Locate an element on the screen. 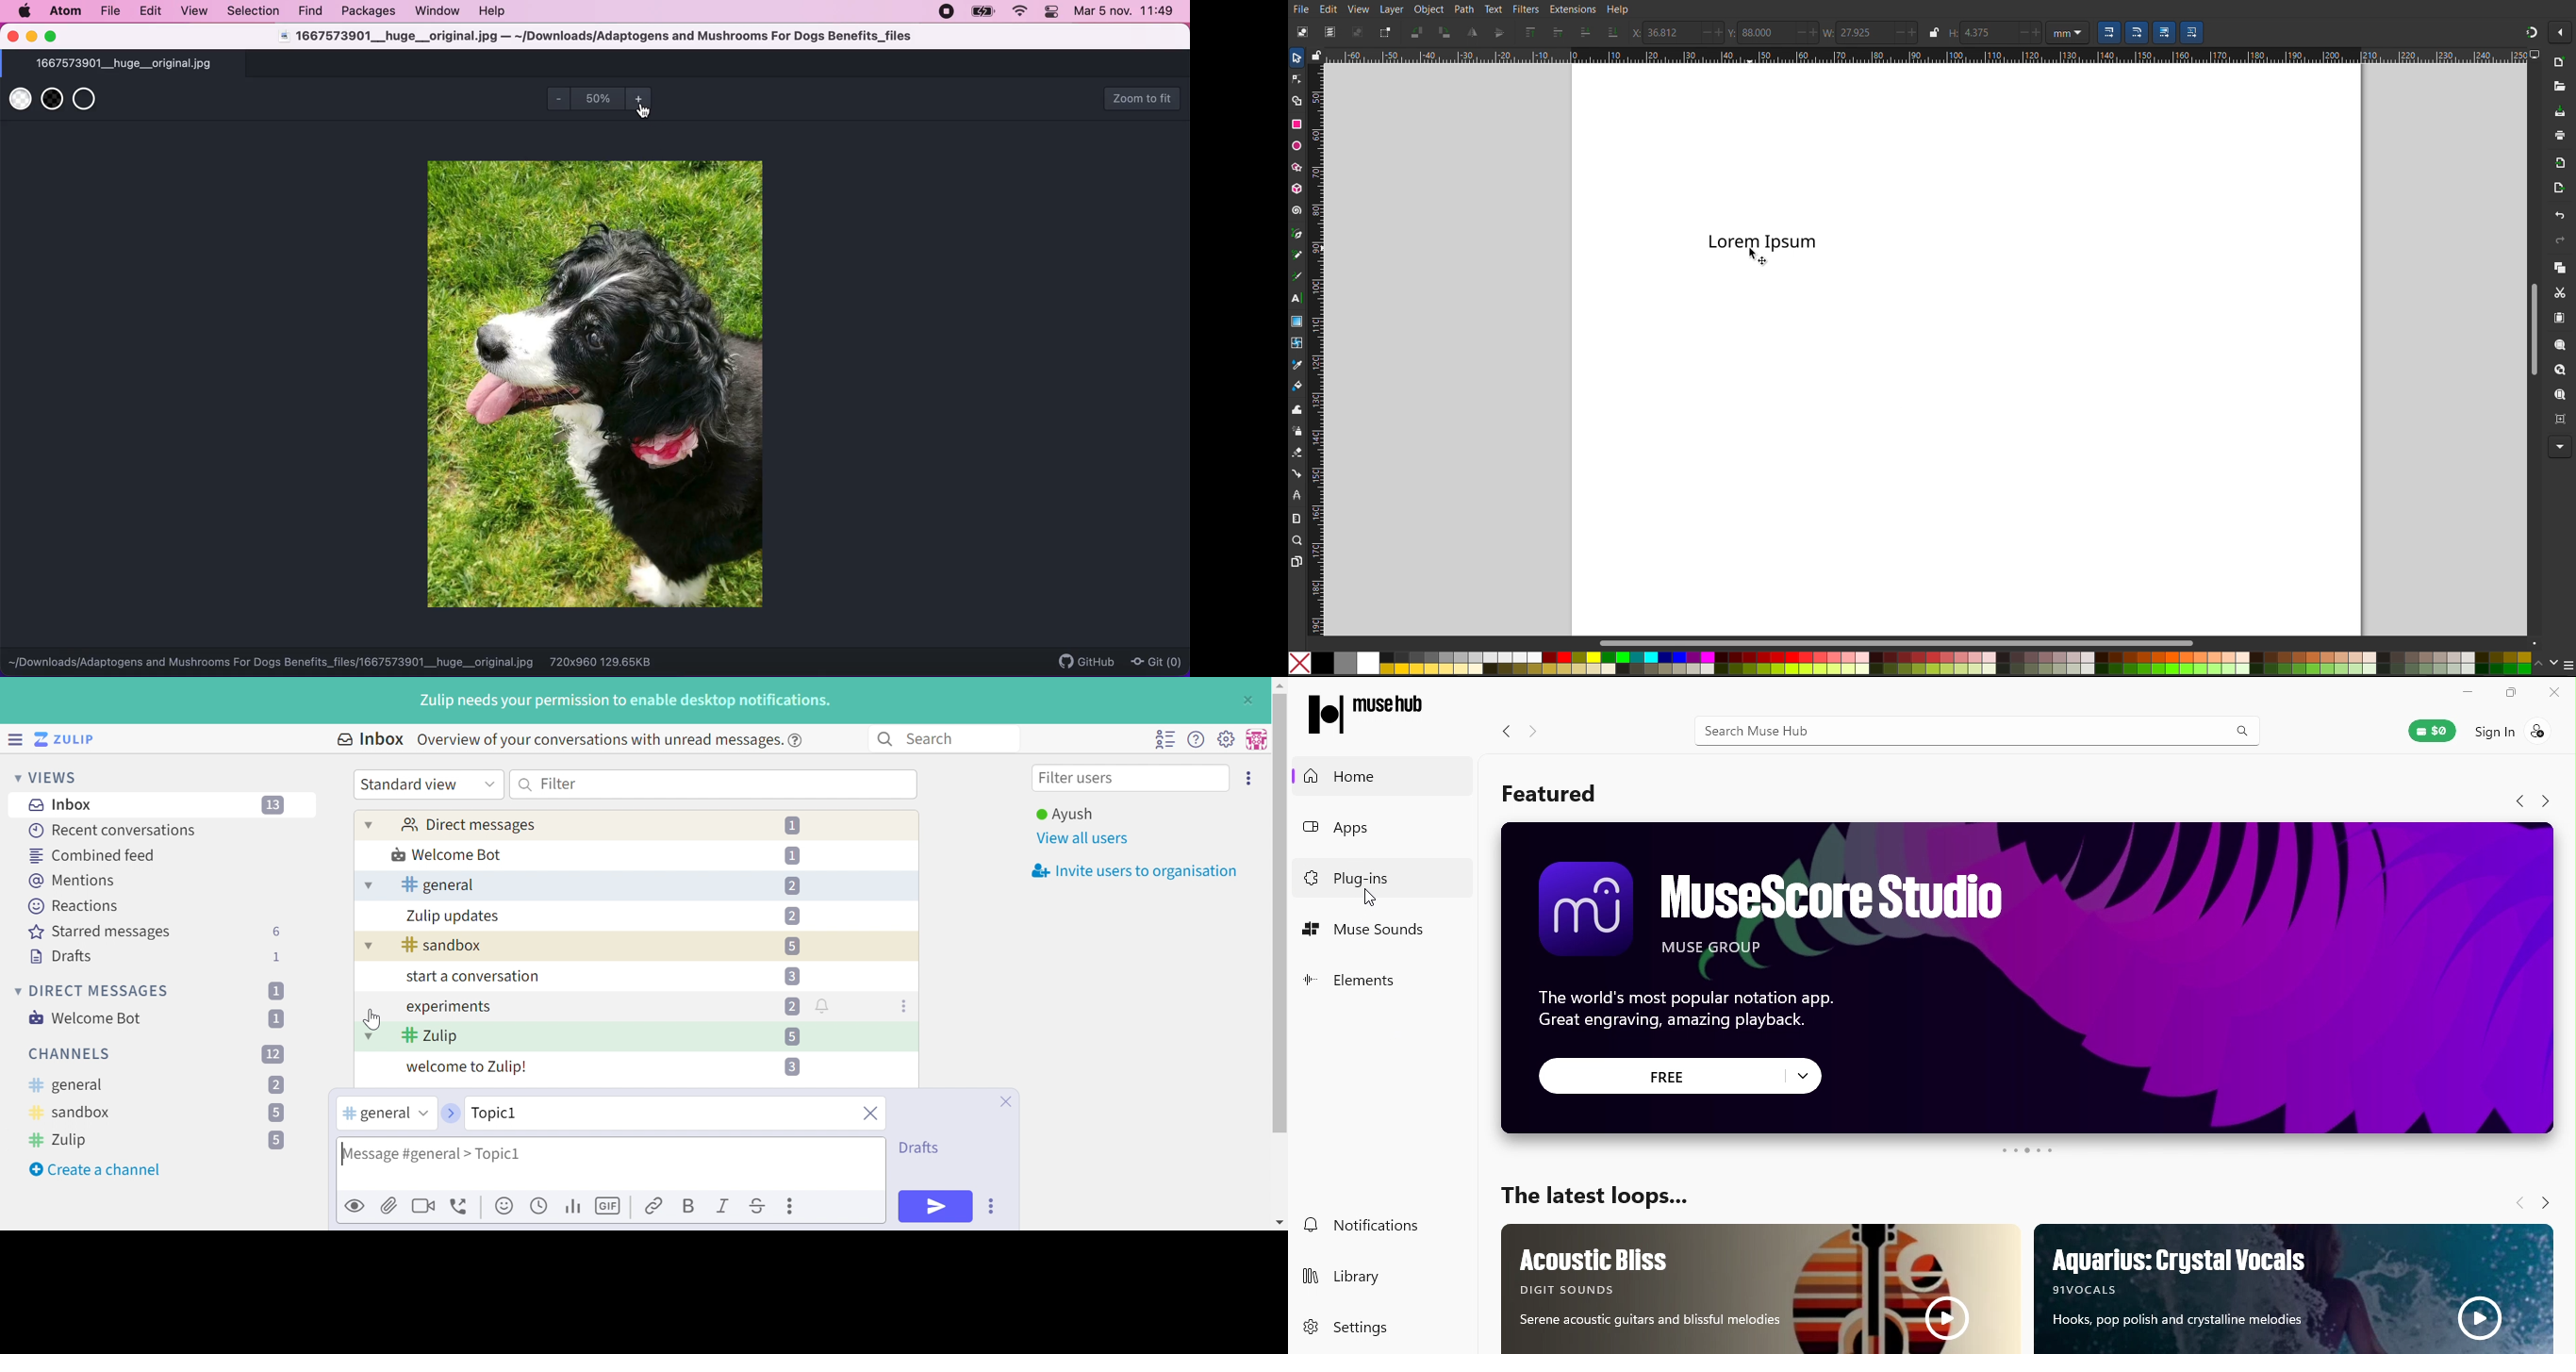 This screenshot has width=2576, height=1372. mac logo is located at coordinates (26, 12).